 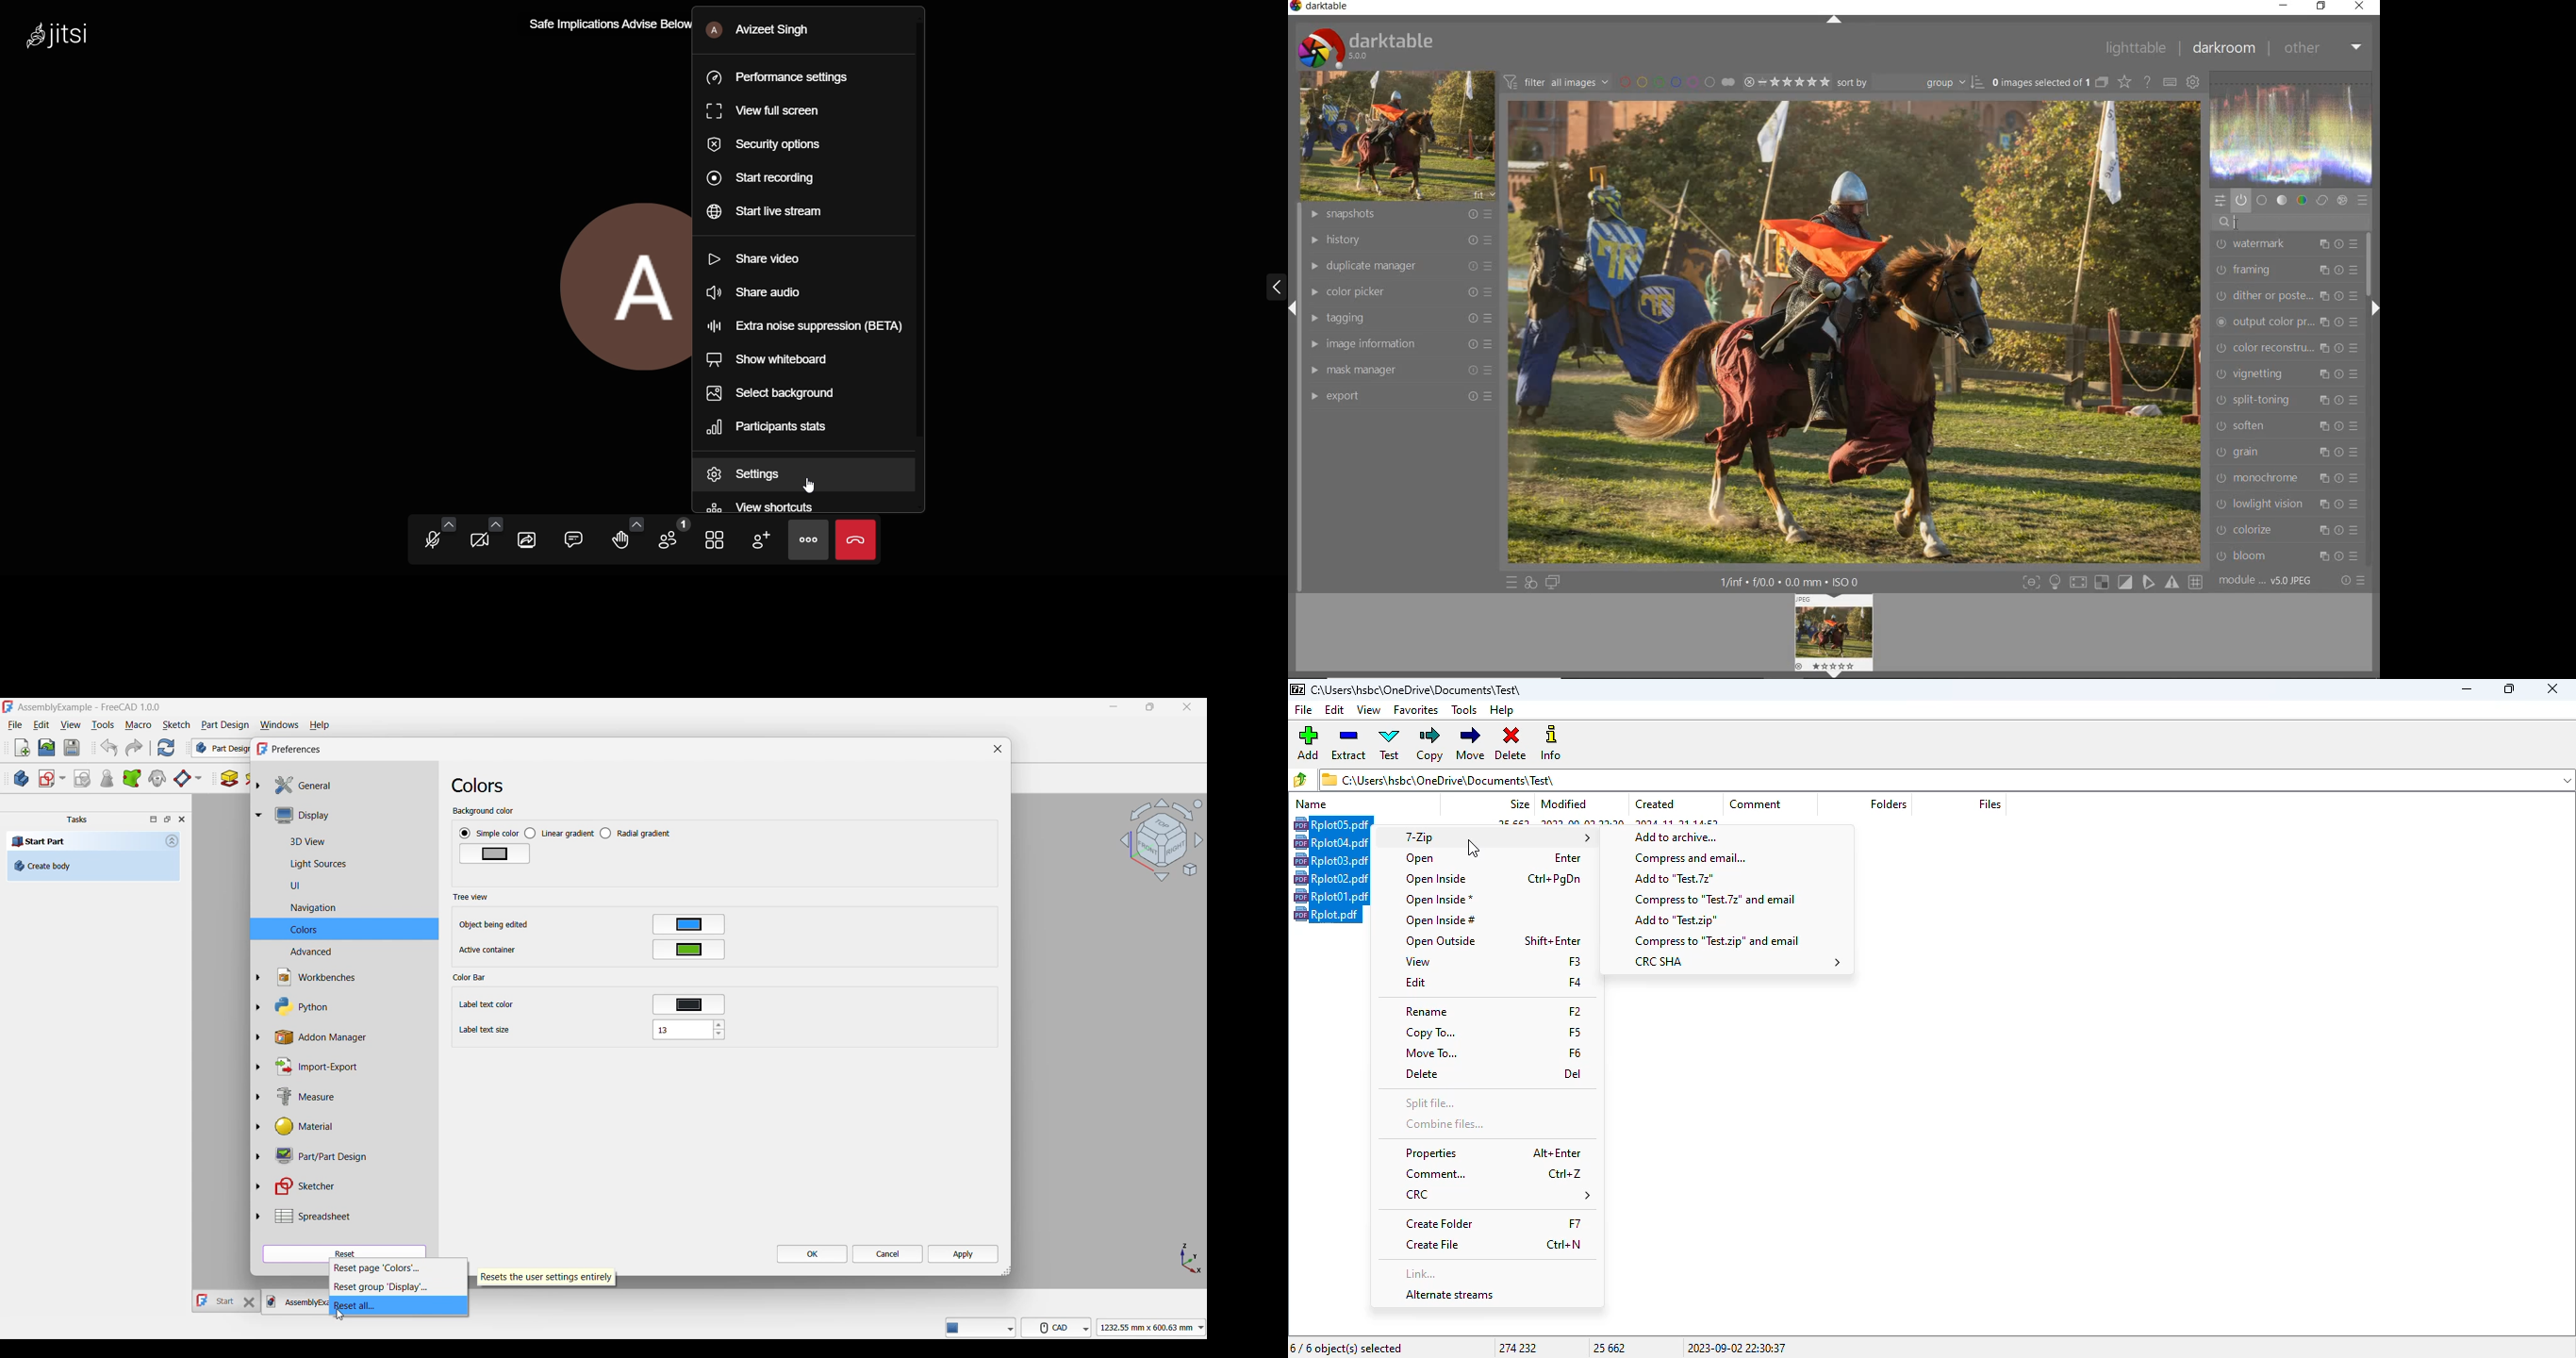 What do you see at coordinates (1512, 744) in the screenshot?
I see `delete` at bounding box center [1512, 744].